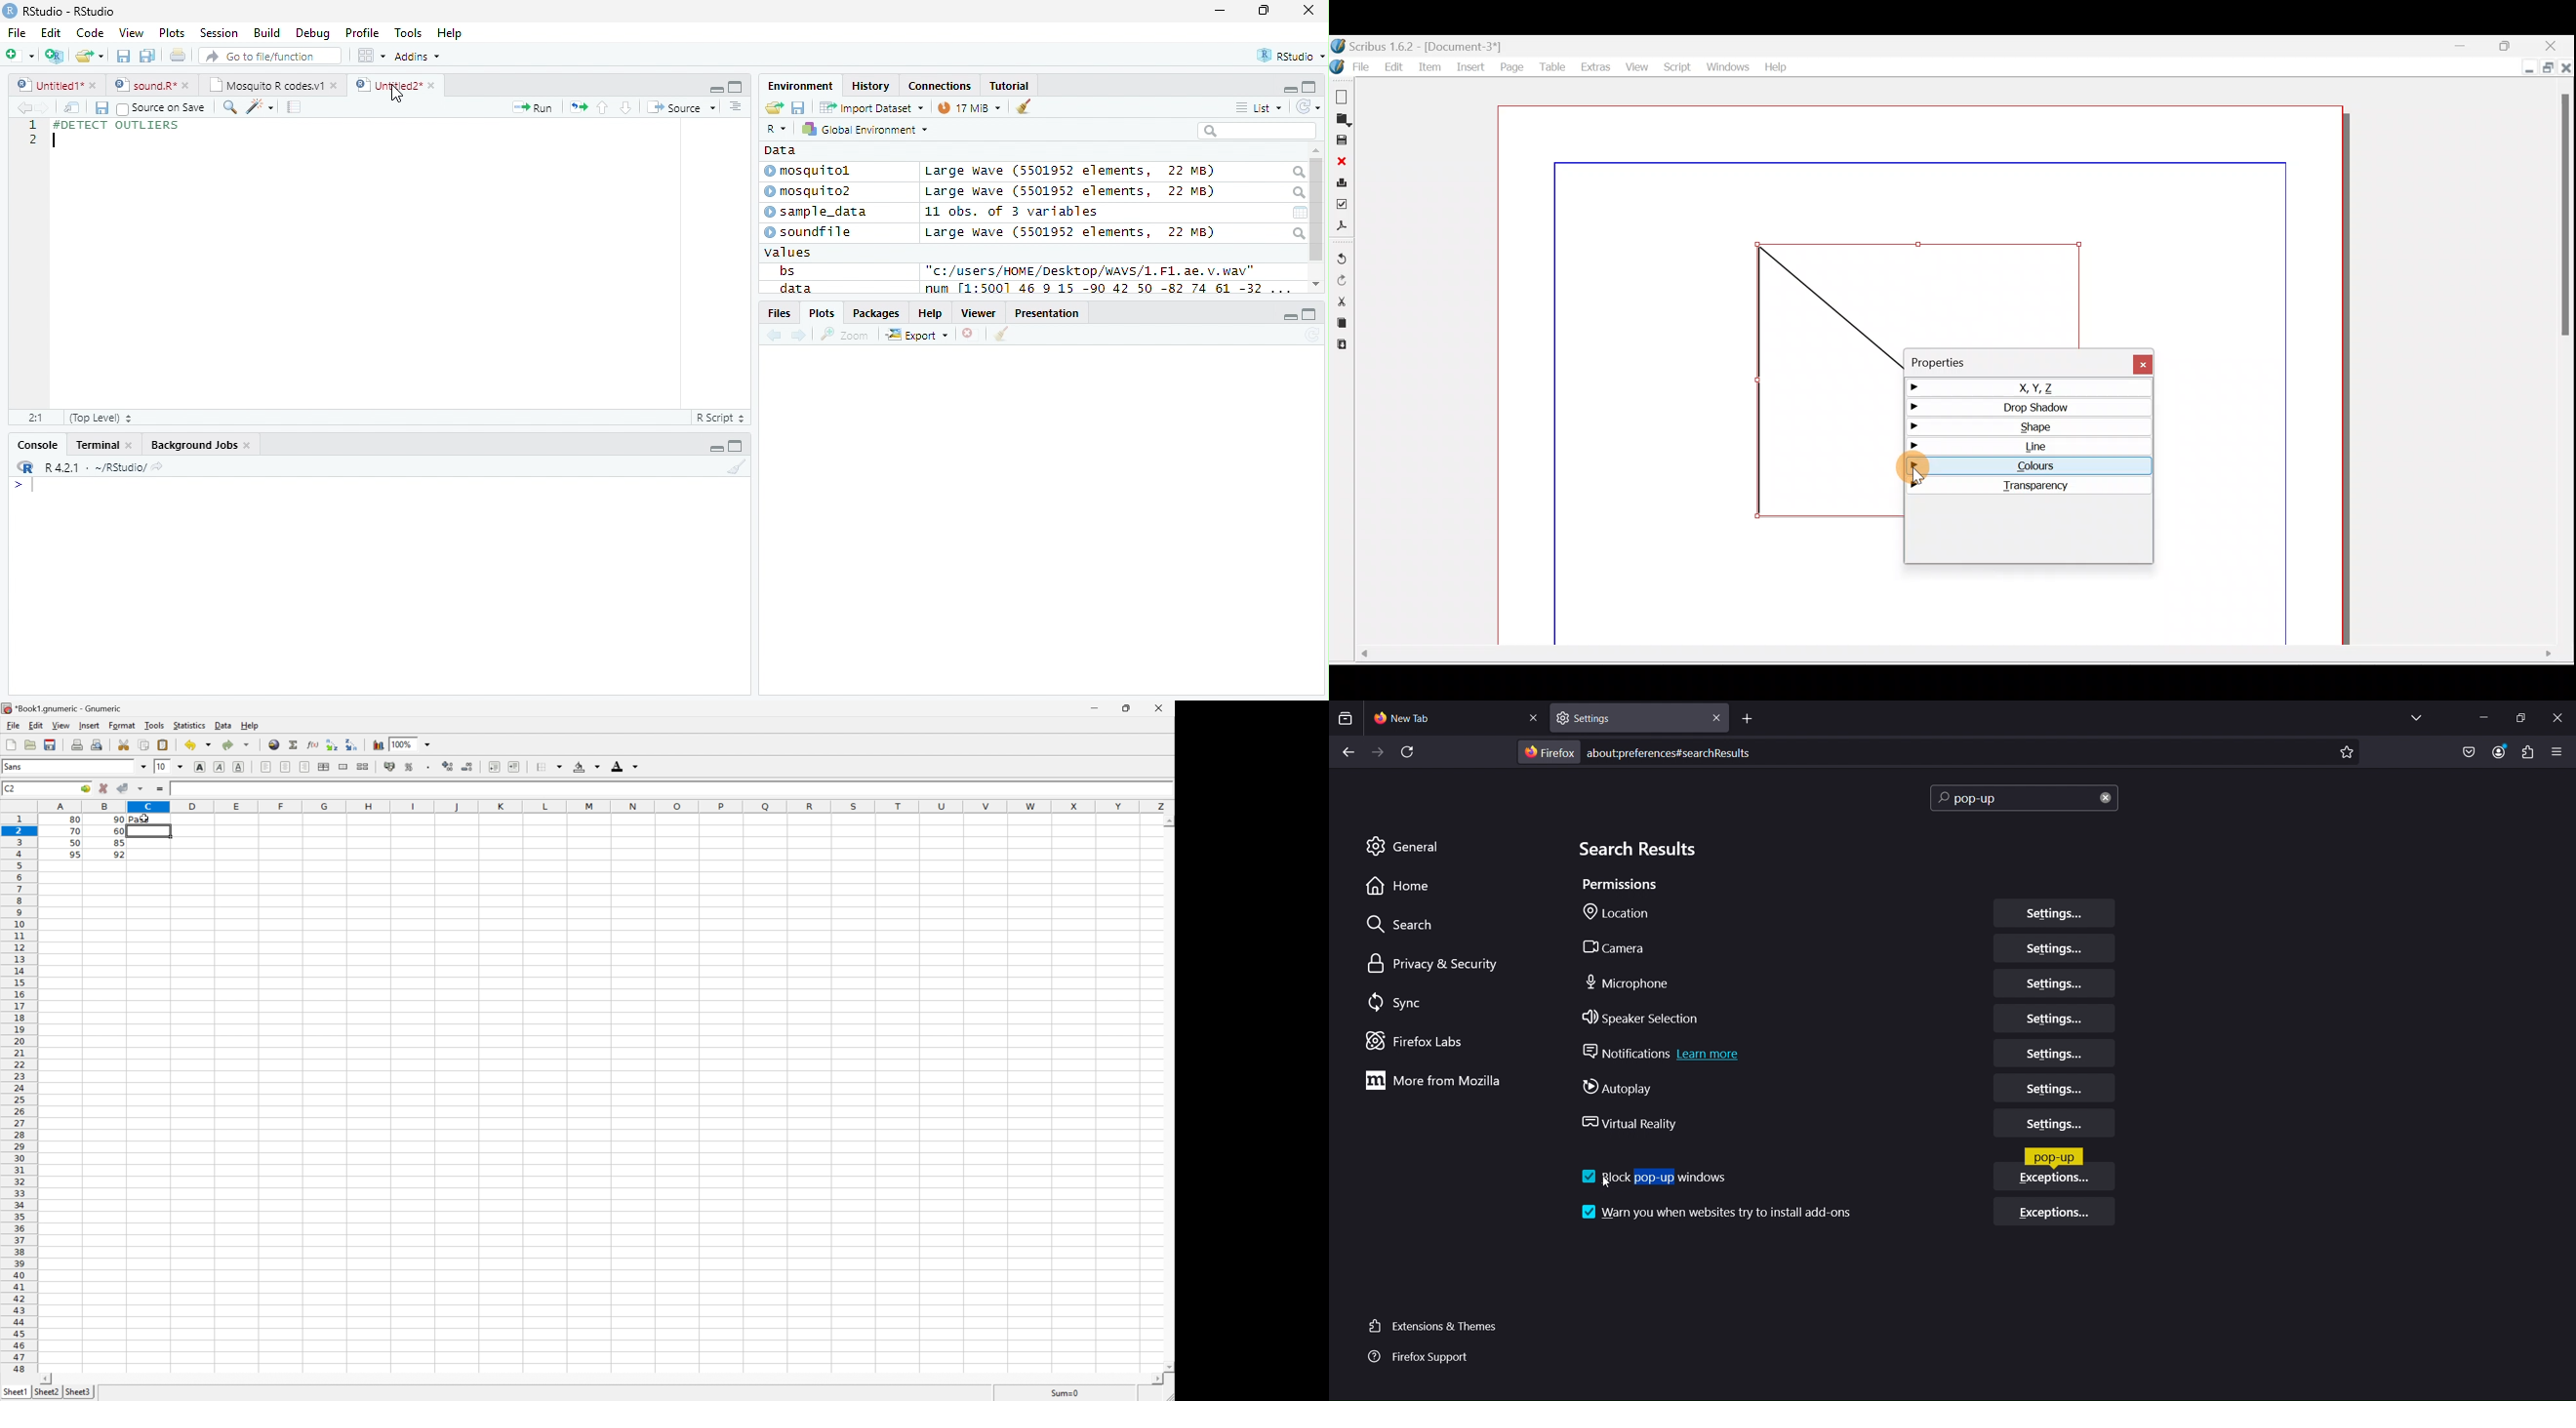  Describe the element at coordinates (2029, 799) in the screenshot. I see `Search bar (pop-up)` at that location.